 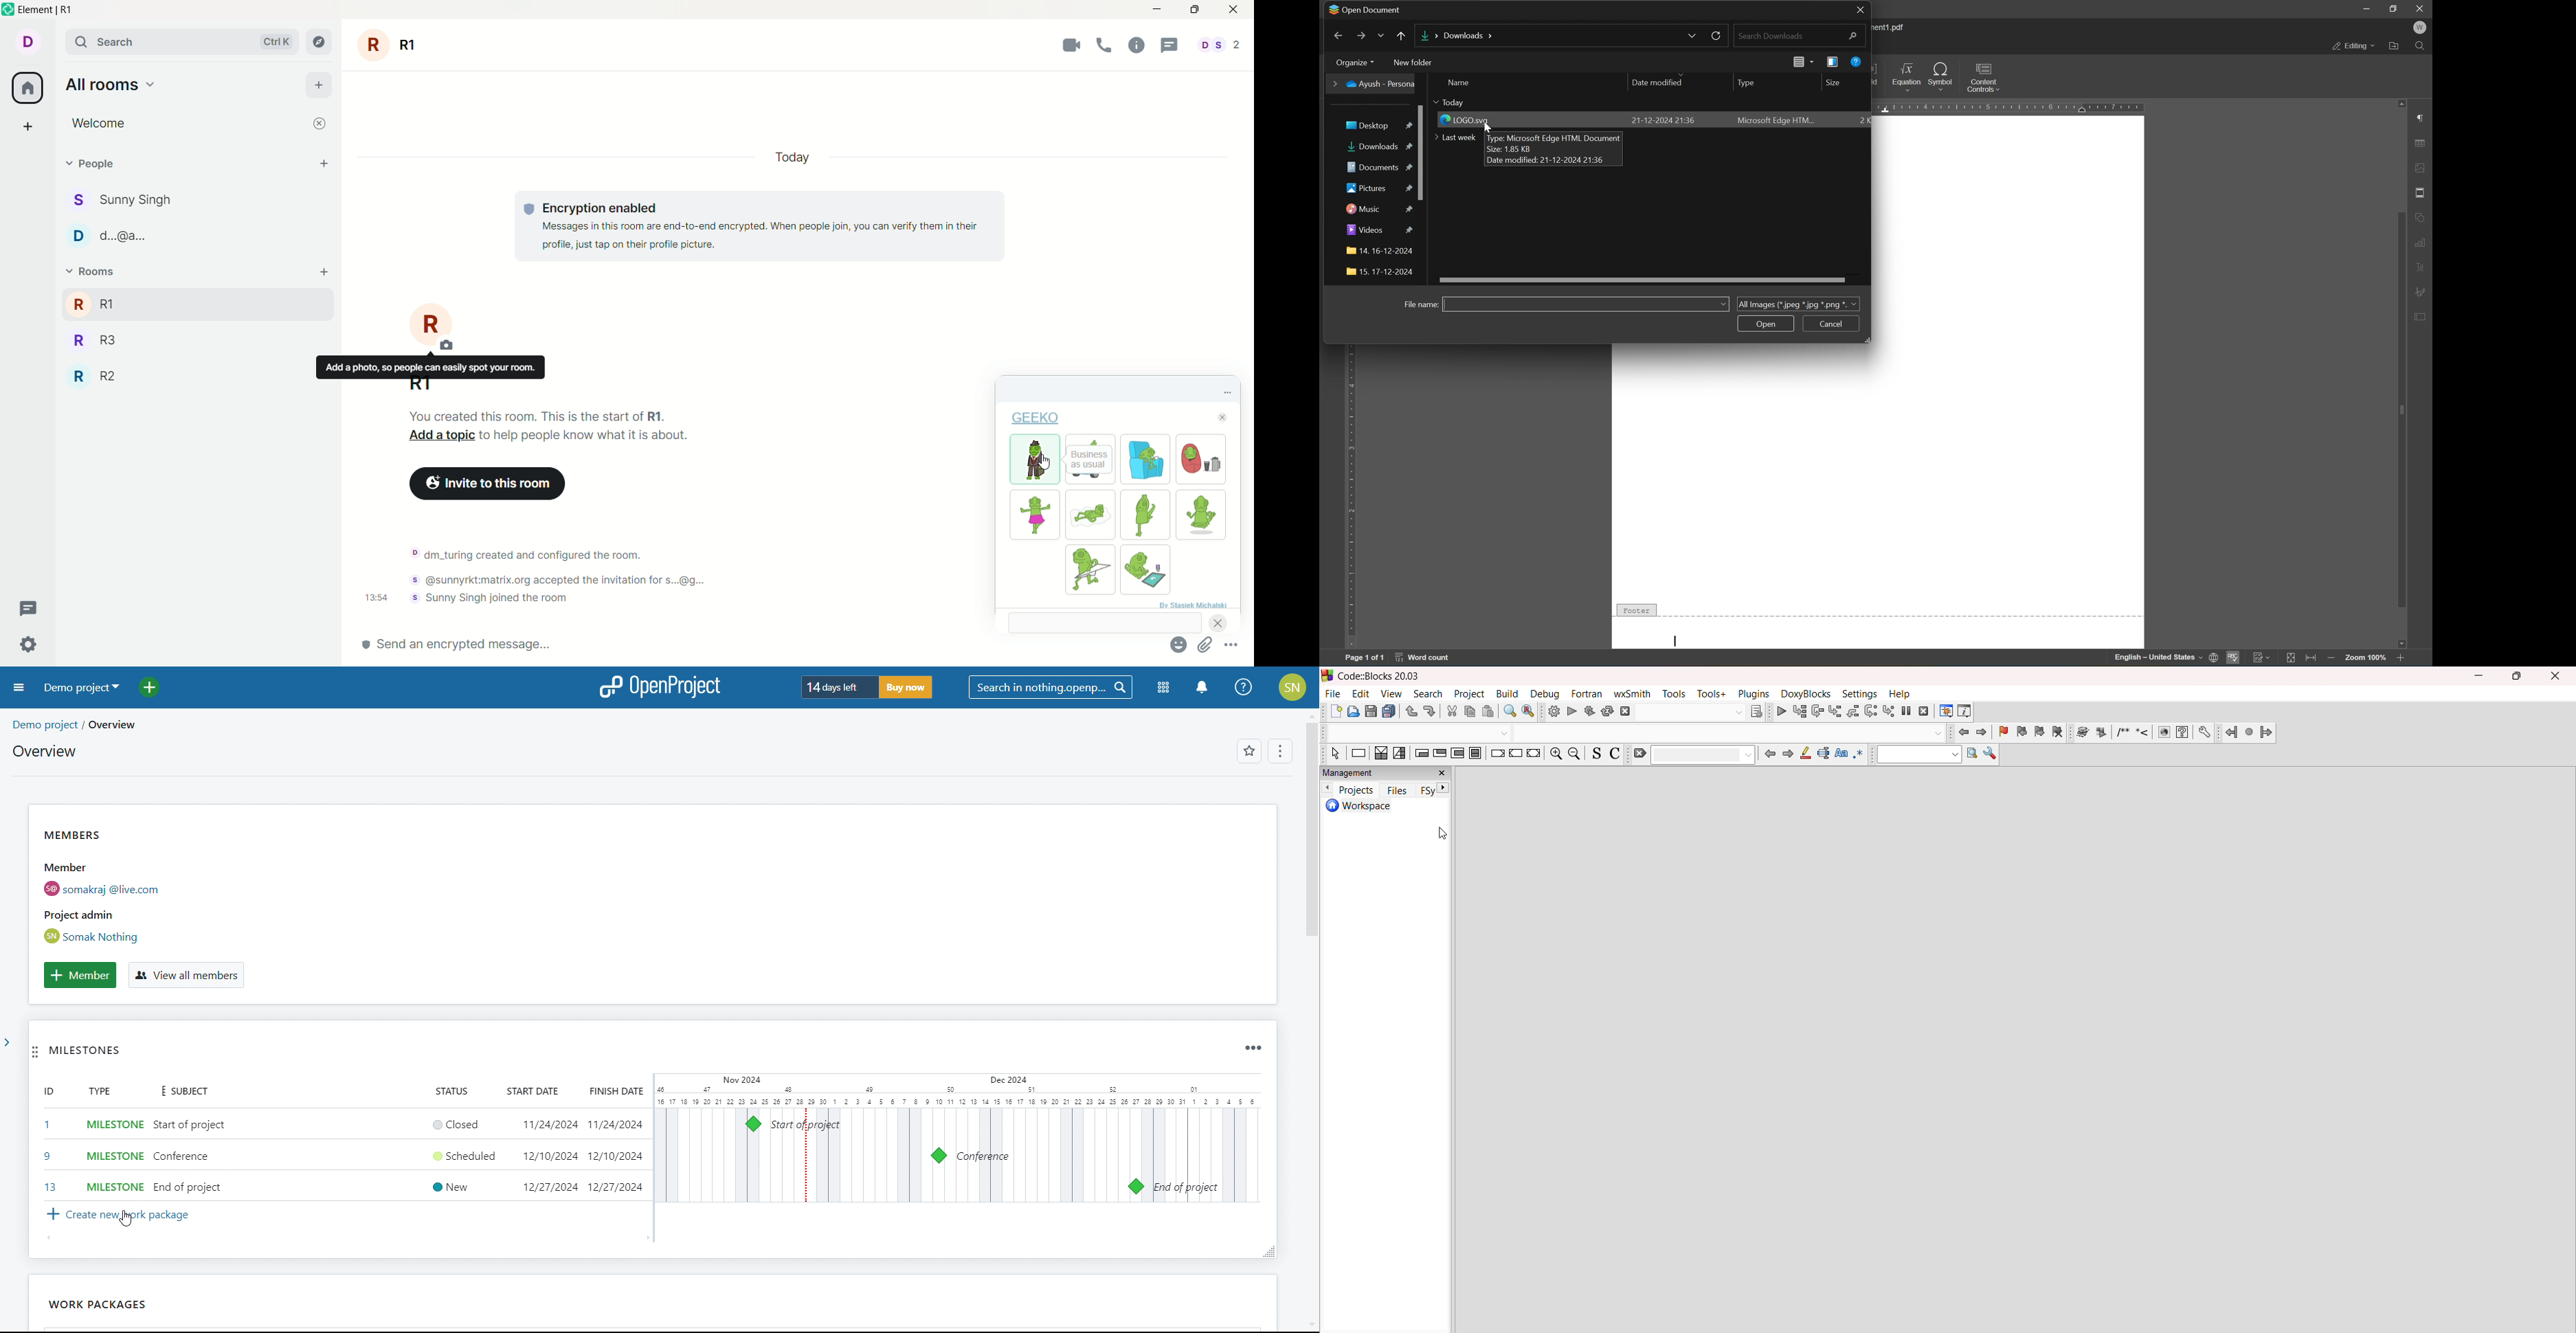 I want to click on threads, so click(x=29, y=609).